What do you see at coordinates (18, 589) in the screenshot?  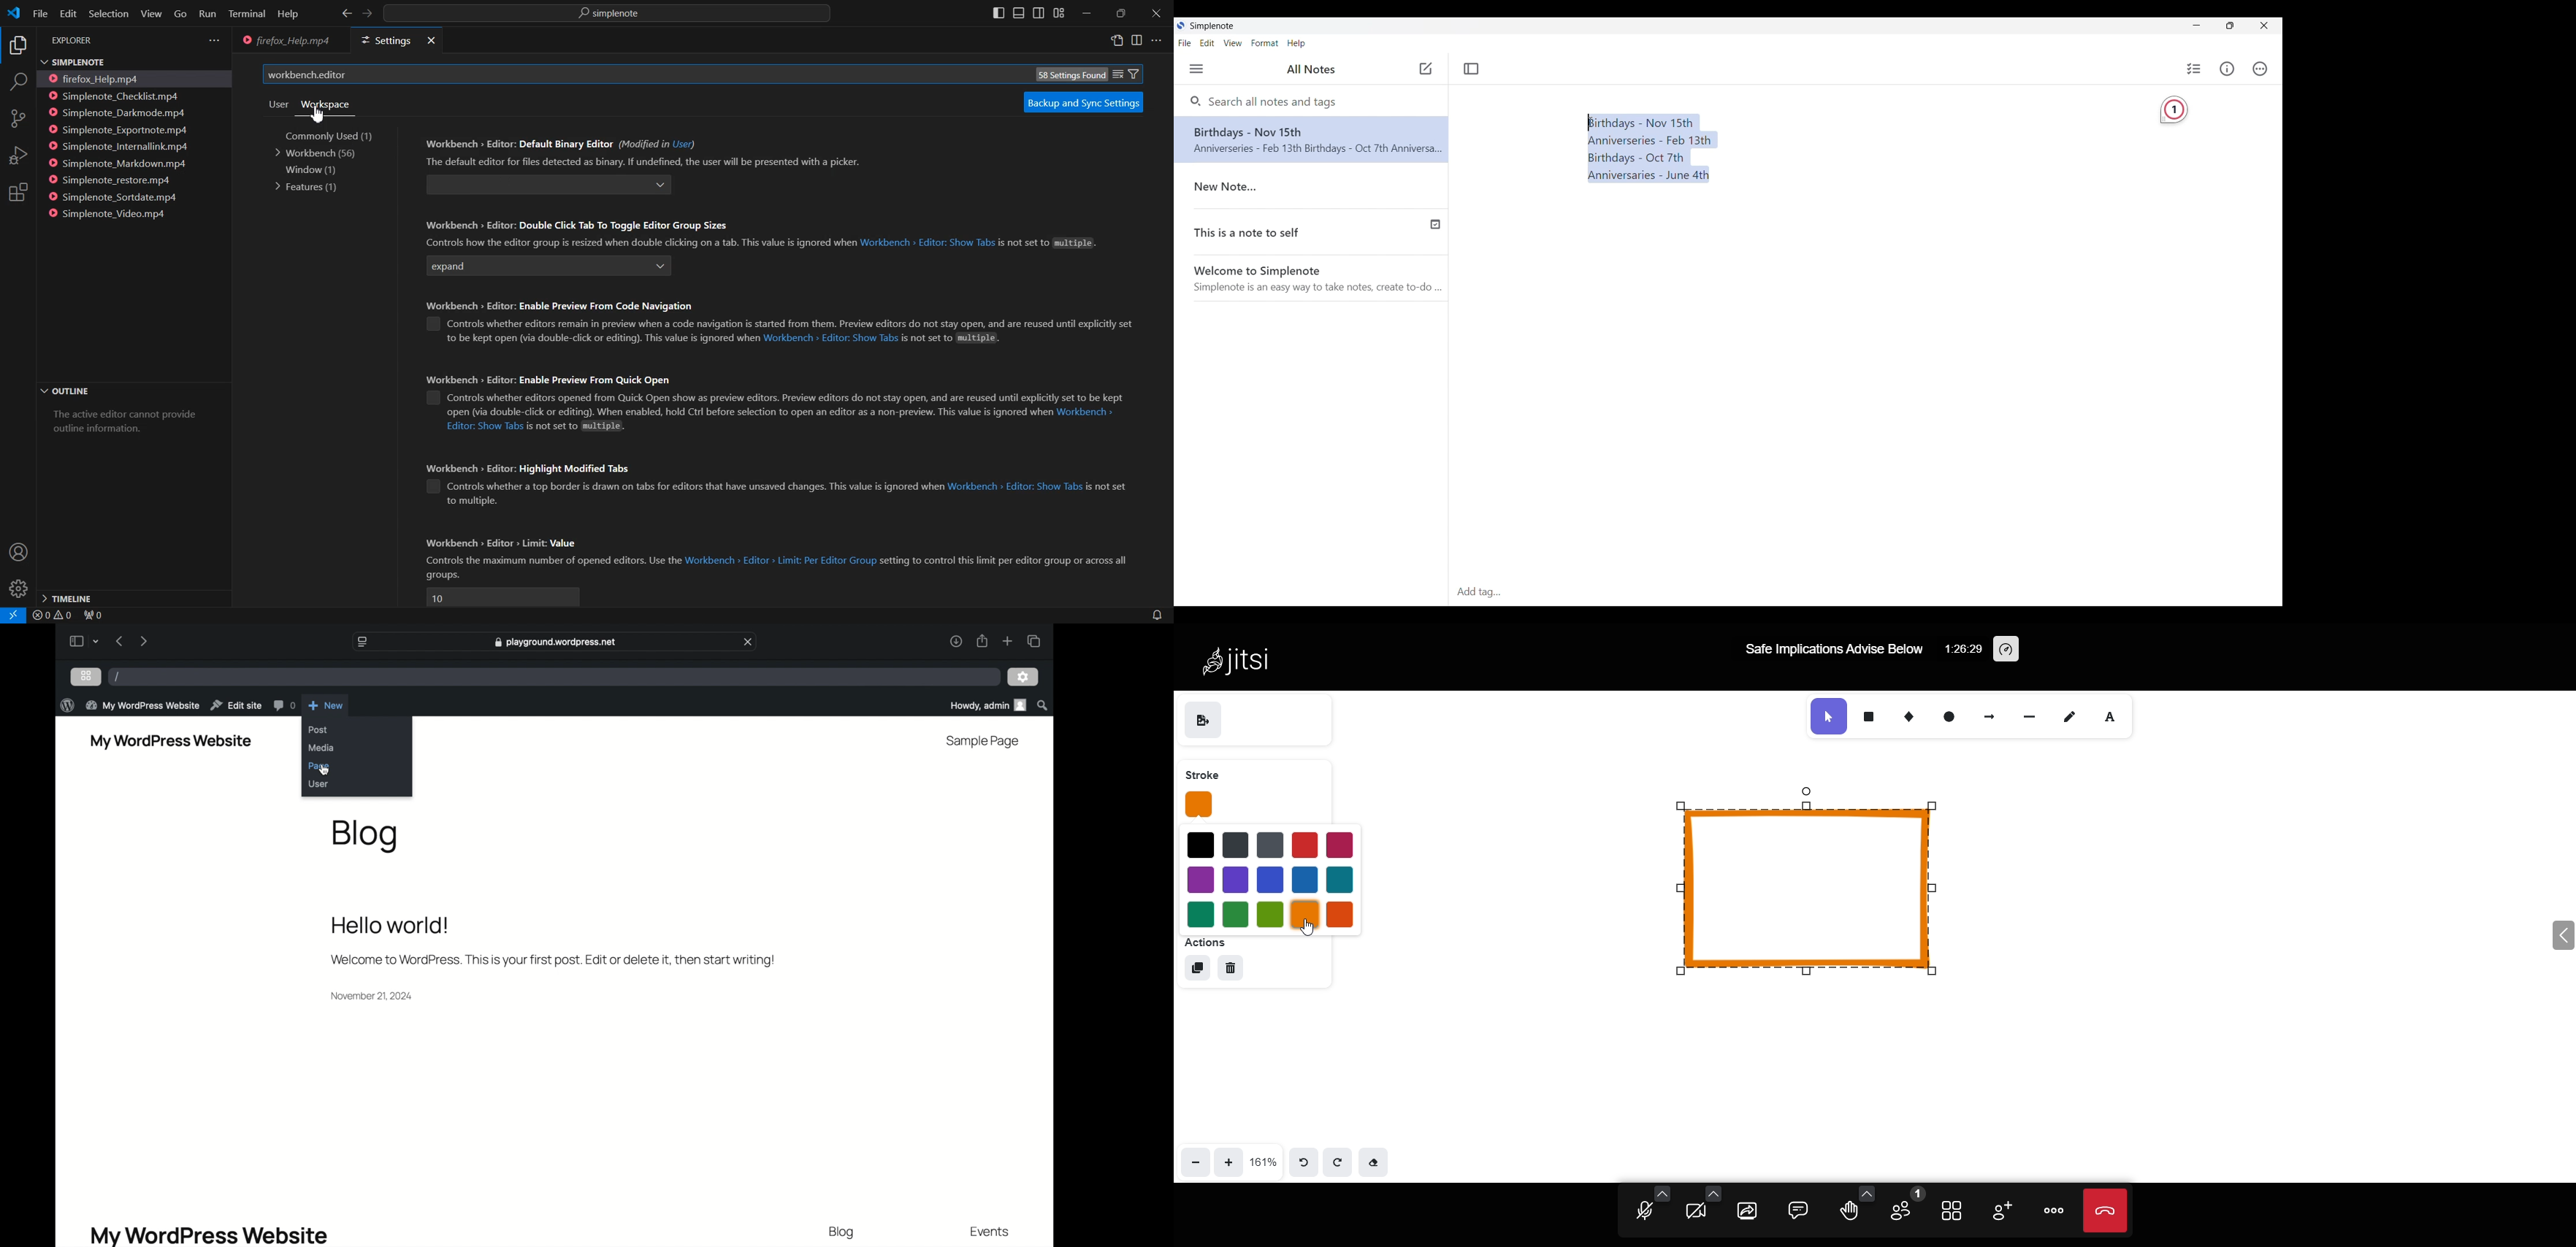 I see `Manage` at bounding box center [18, 589].